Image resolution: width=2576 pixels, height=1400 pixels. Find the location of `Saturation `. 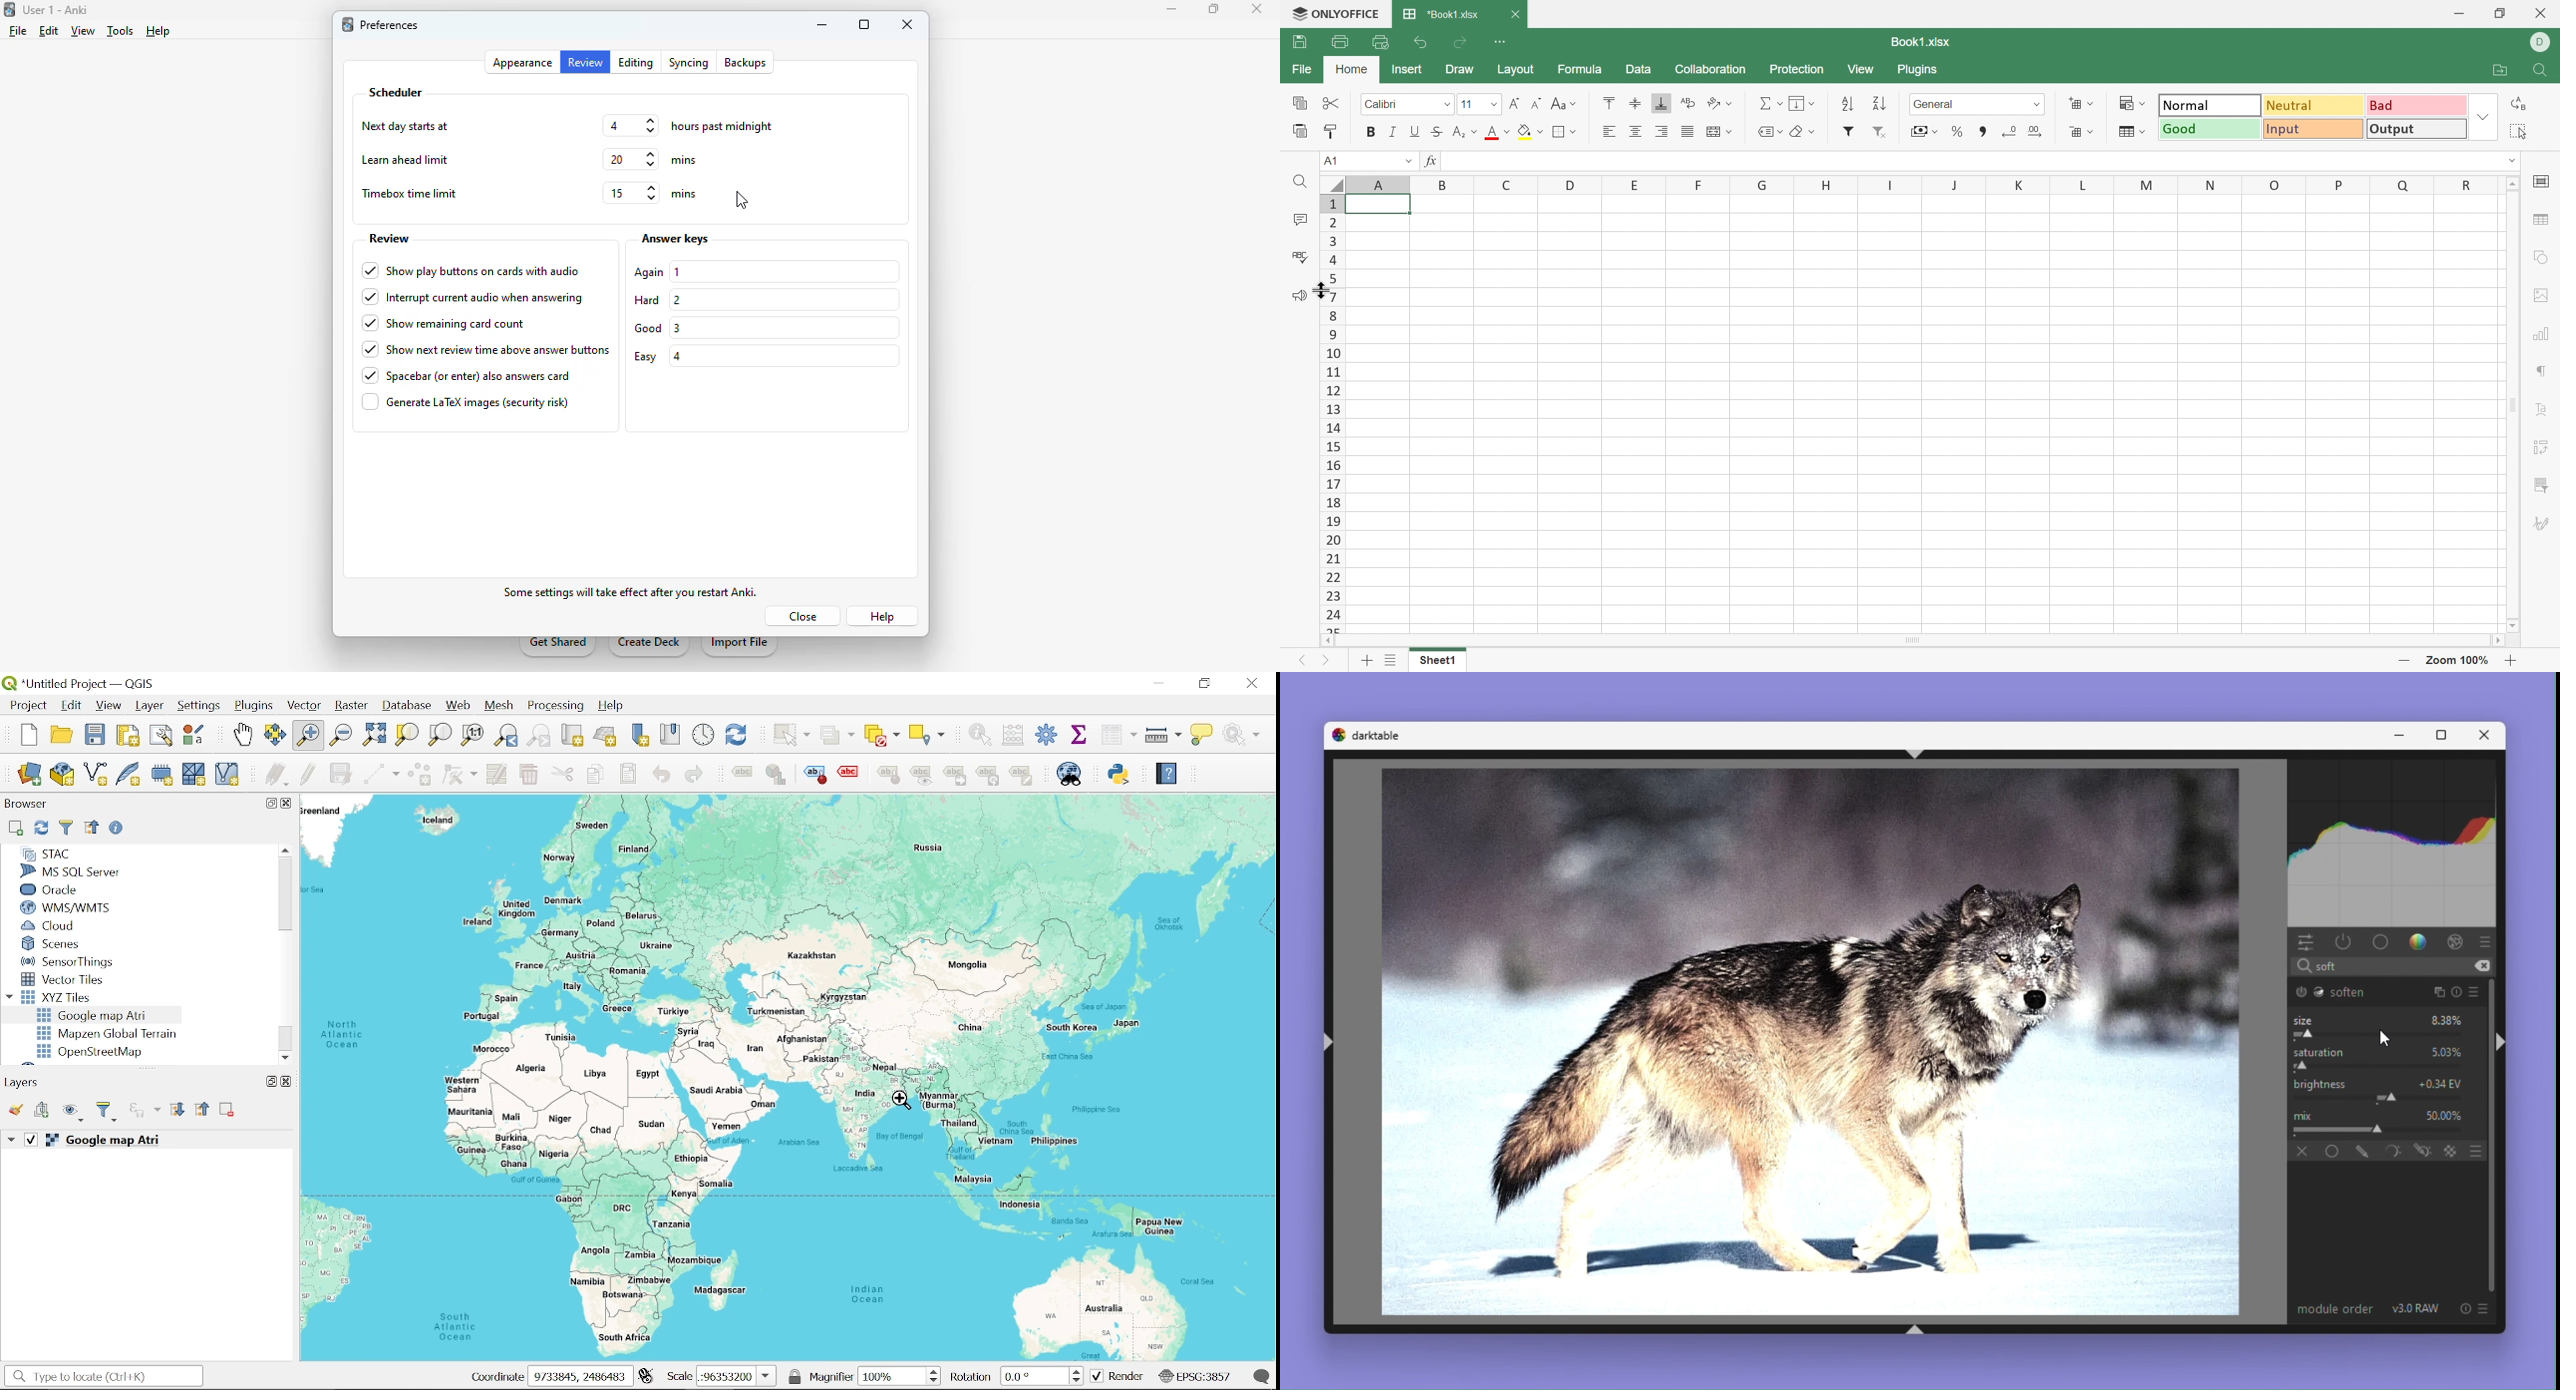

Saturation  is located at coordinates (2322, 1052).